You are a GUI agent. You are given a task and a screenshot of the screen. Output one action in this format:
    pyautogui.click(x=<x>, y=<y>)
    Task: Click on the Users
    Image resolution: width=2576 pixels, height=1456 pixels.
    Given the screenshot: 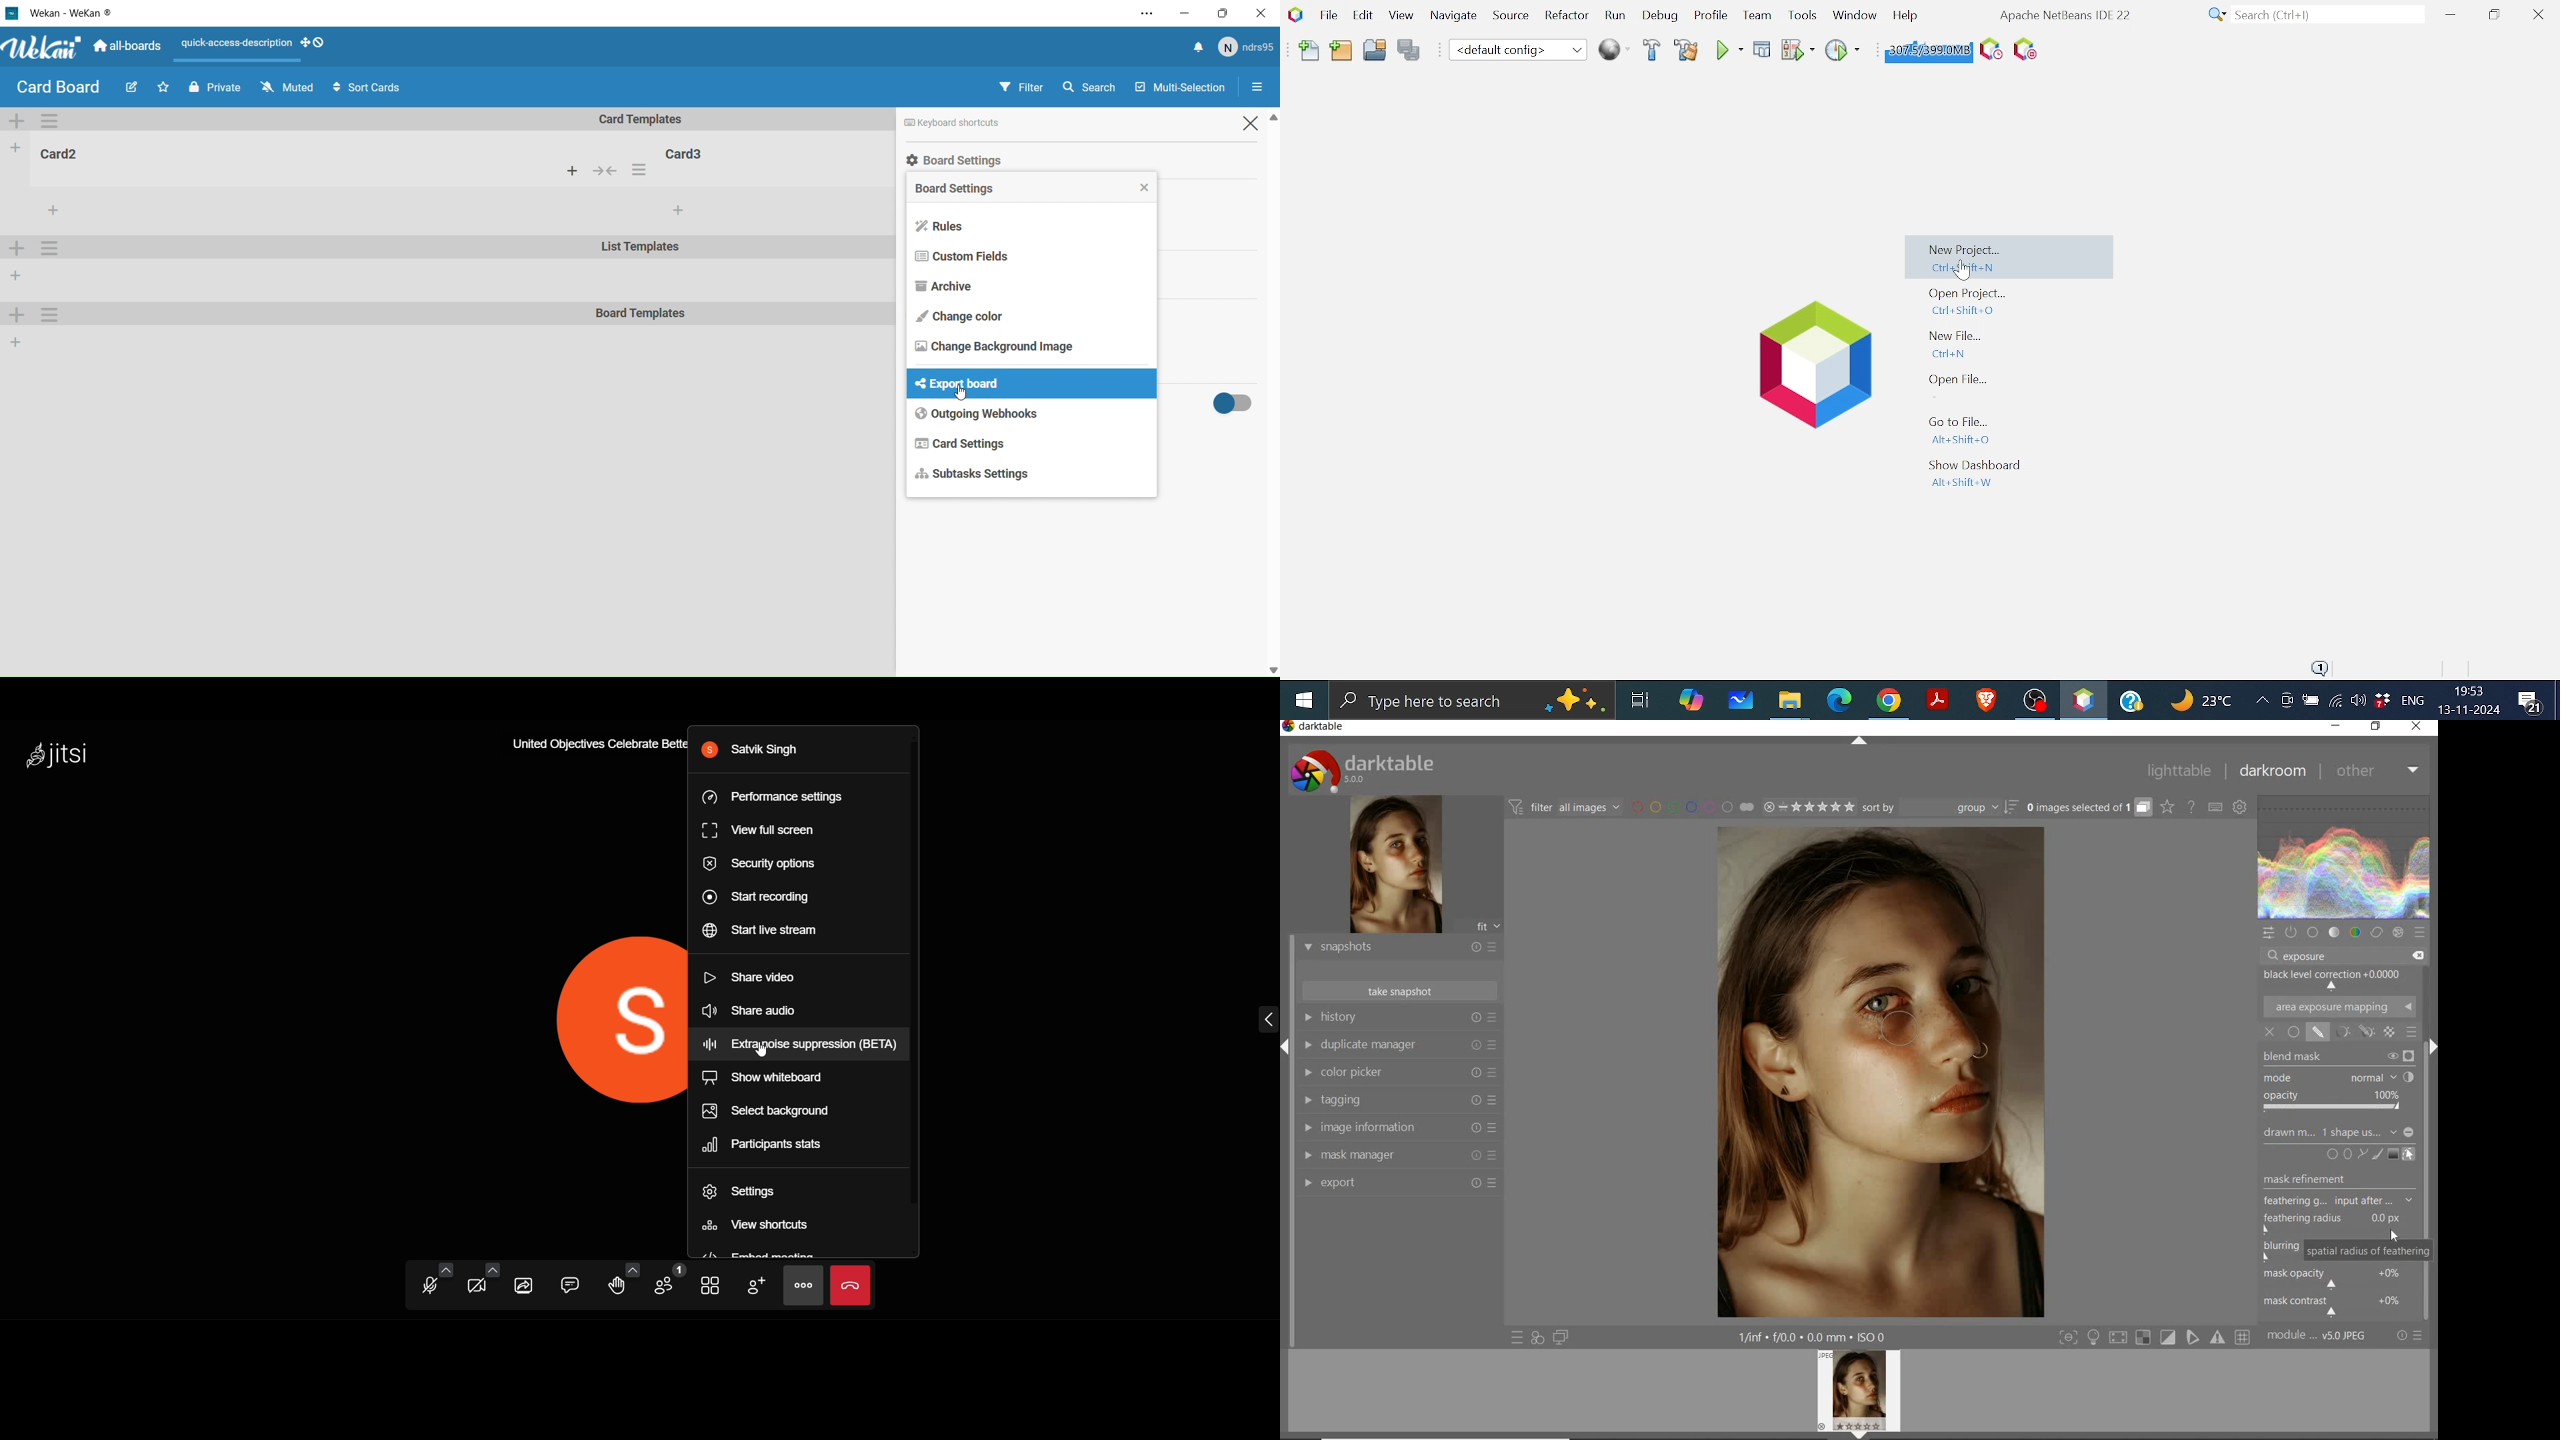 What is the action you would take?
    pyautogui.click(x=1249, y=48)
    